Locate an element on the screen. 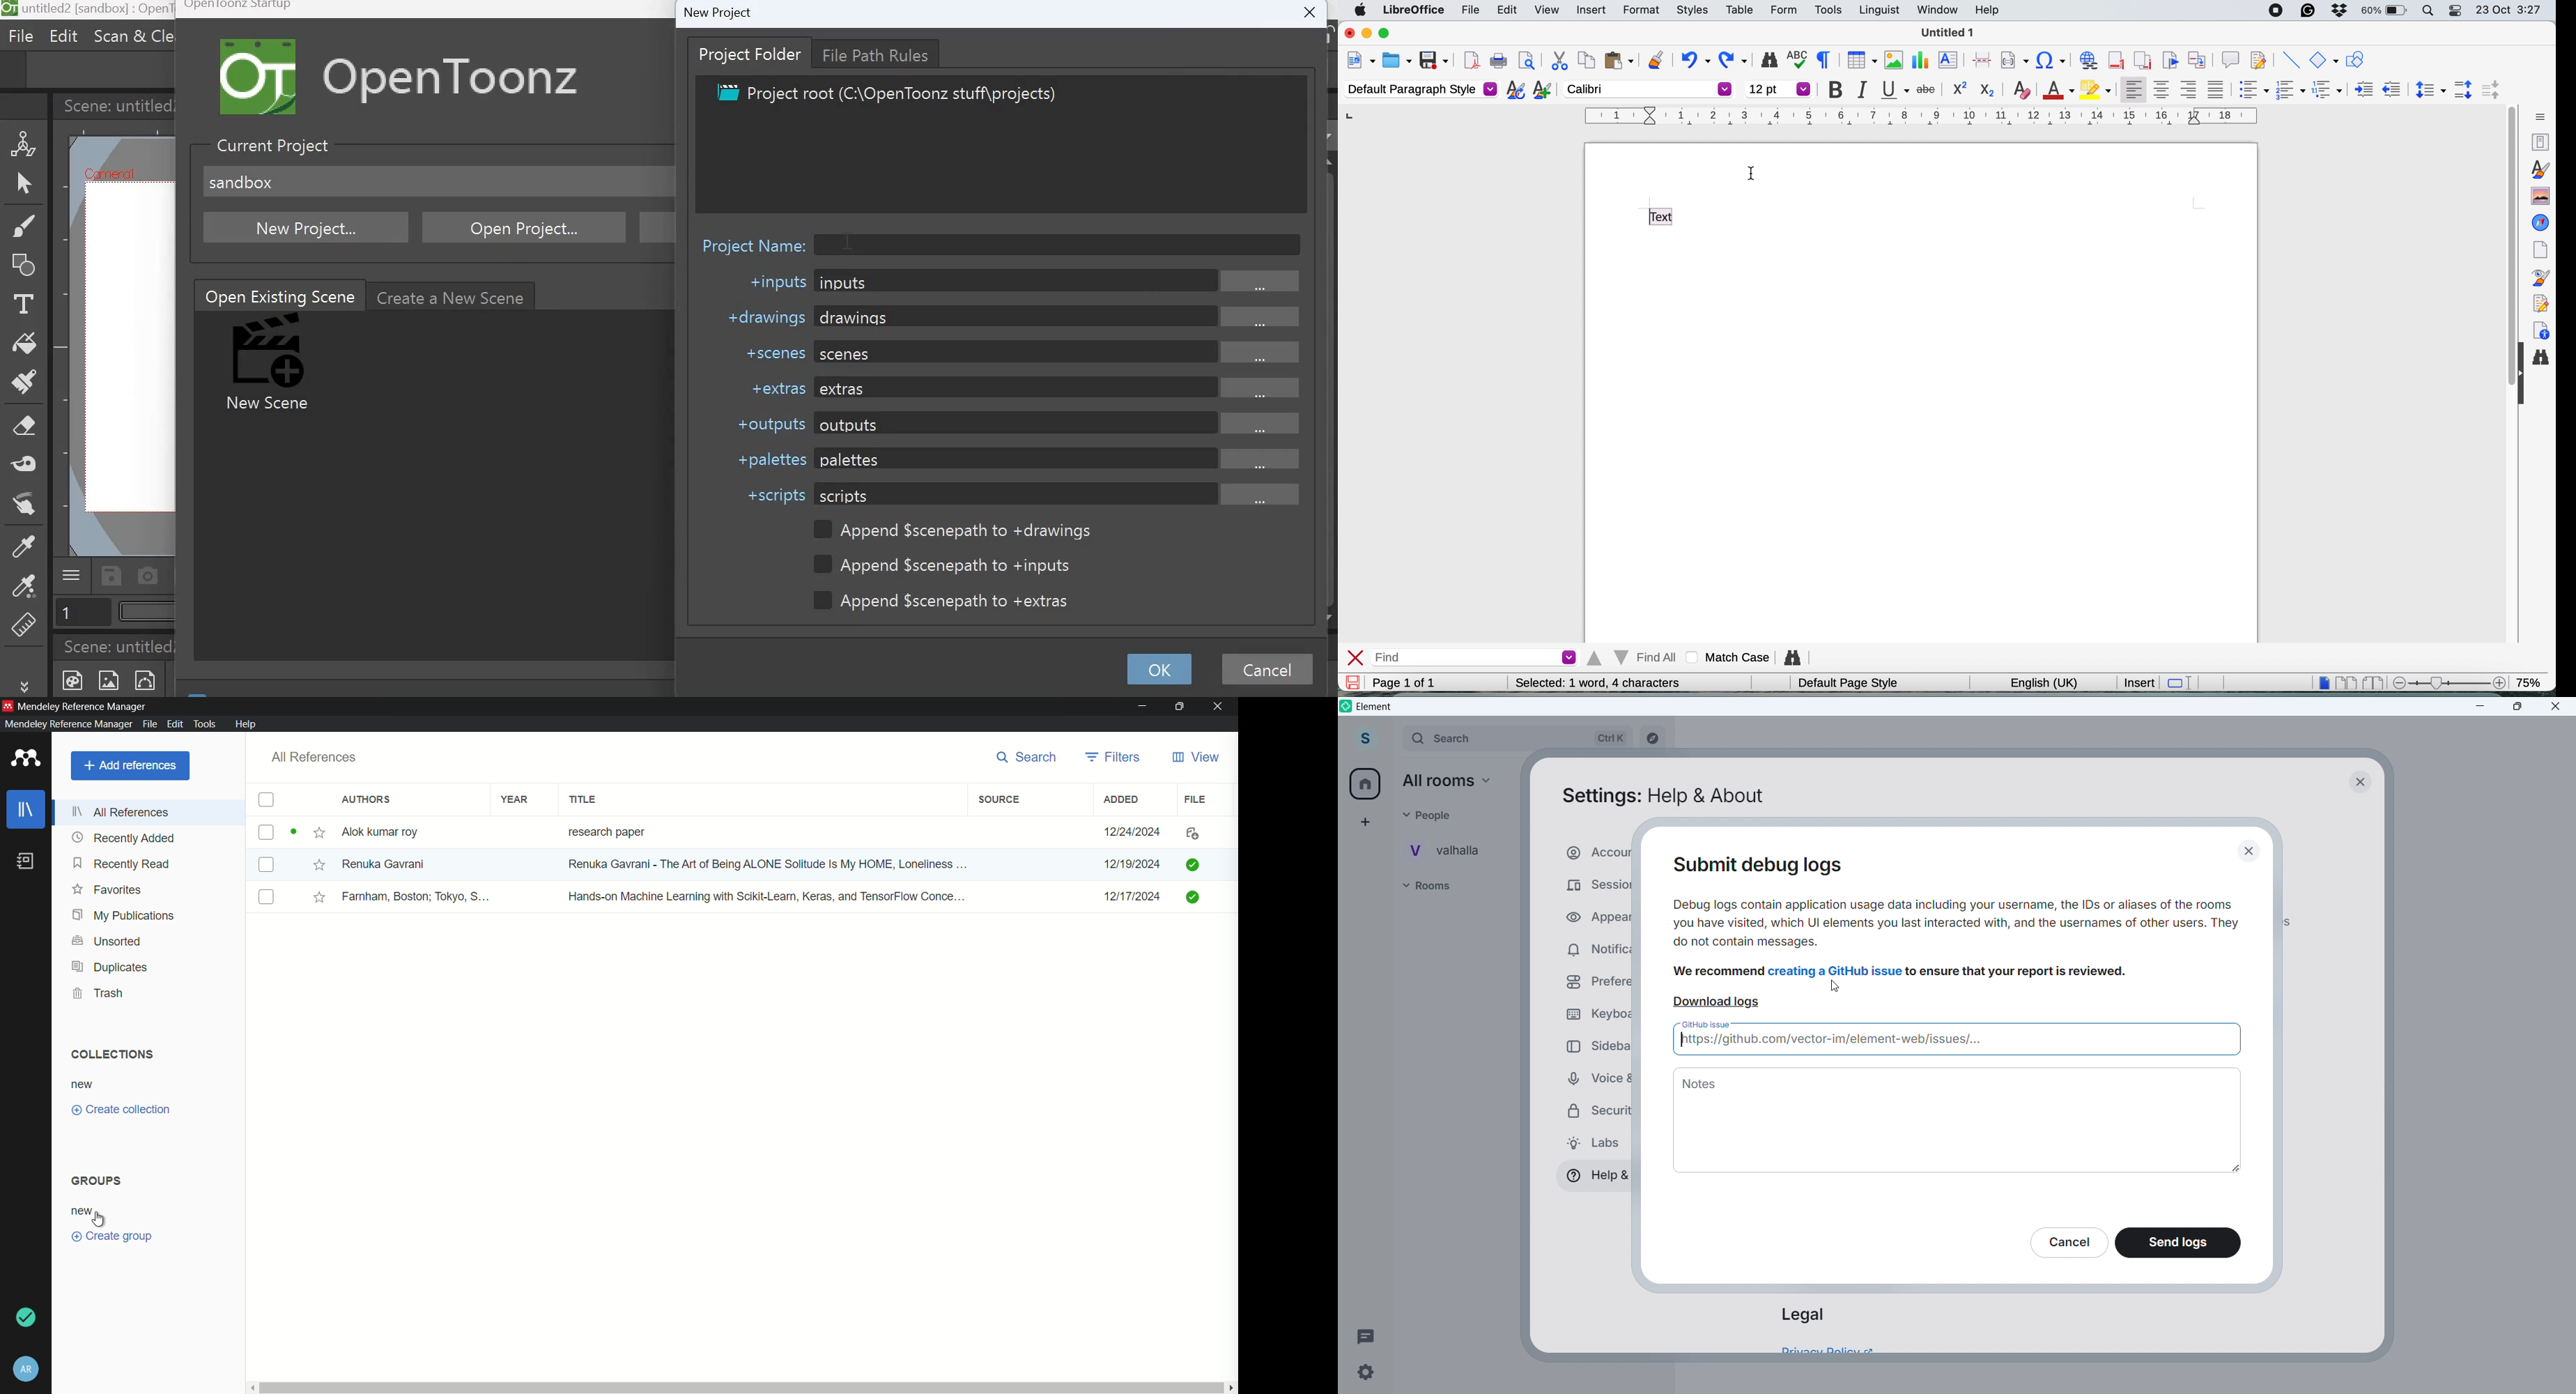  we recommend is located at coordinates (1720, 972).